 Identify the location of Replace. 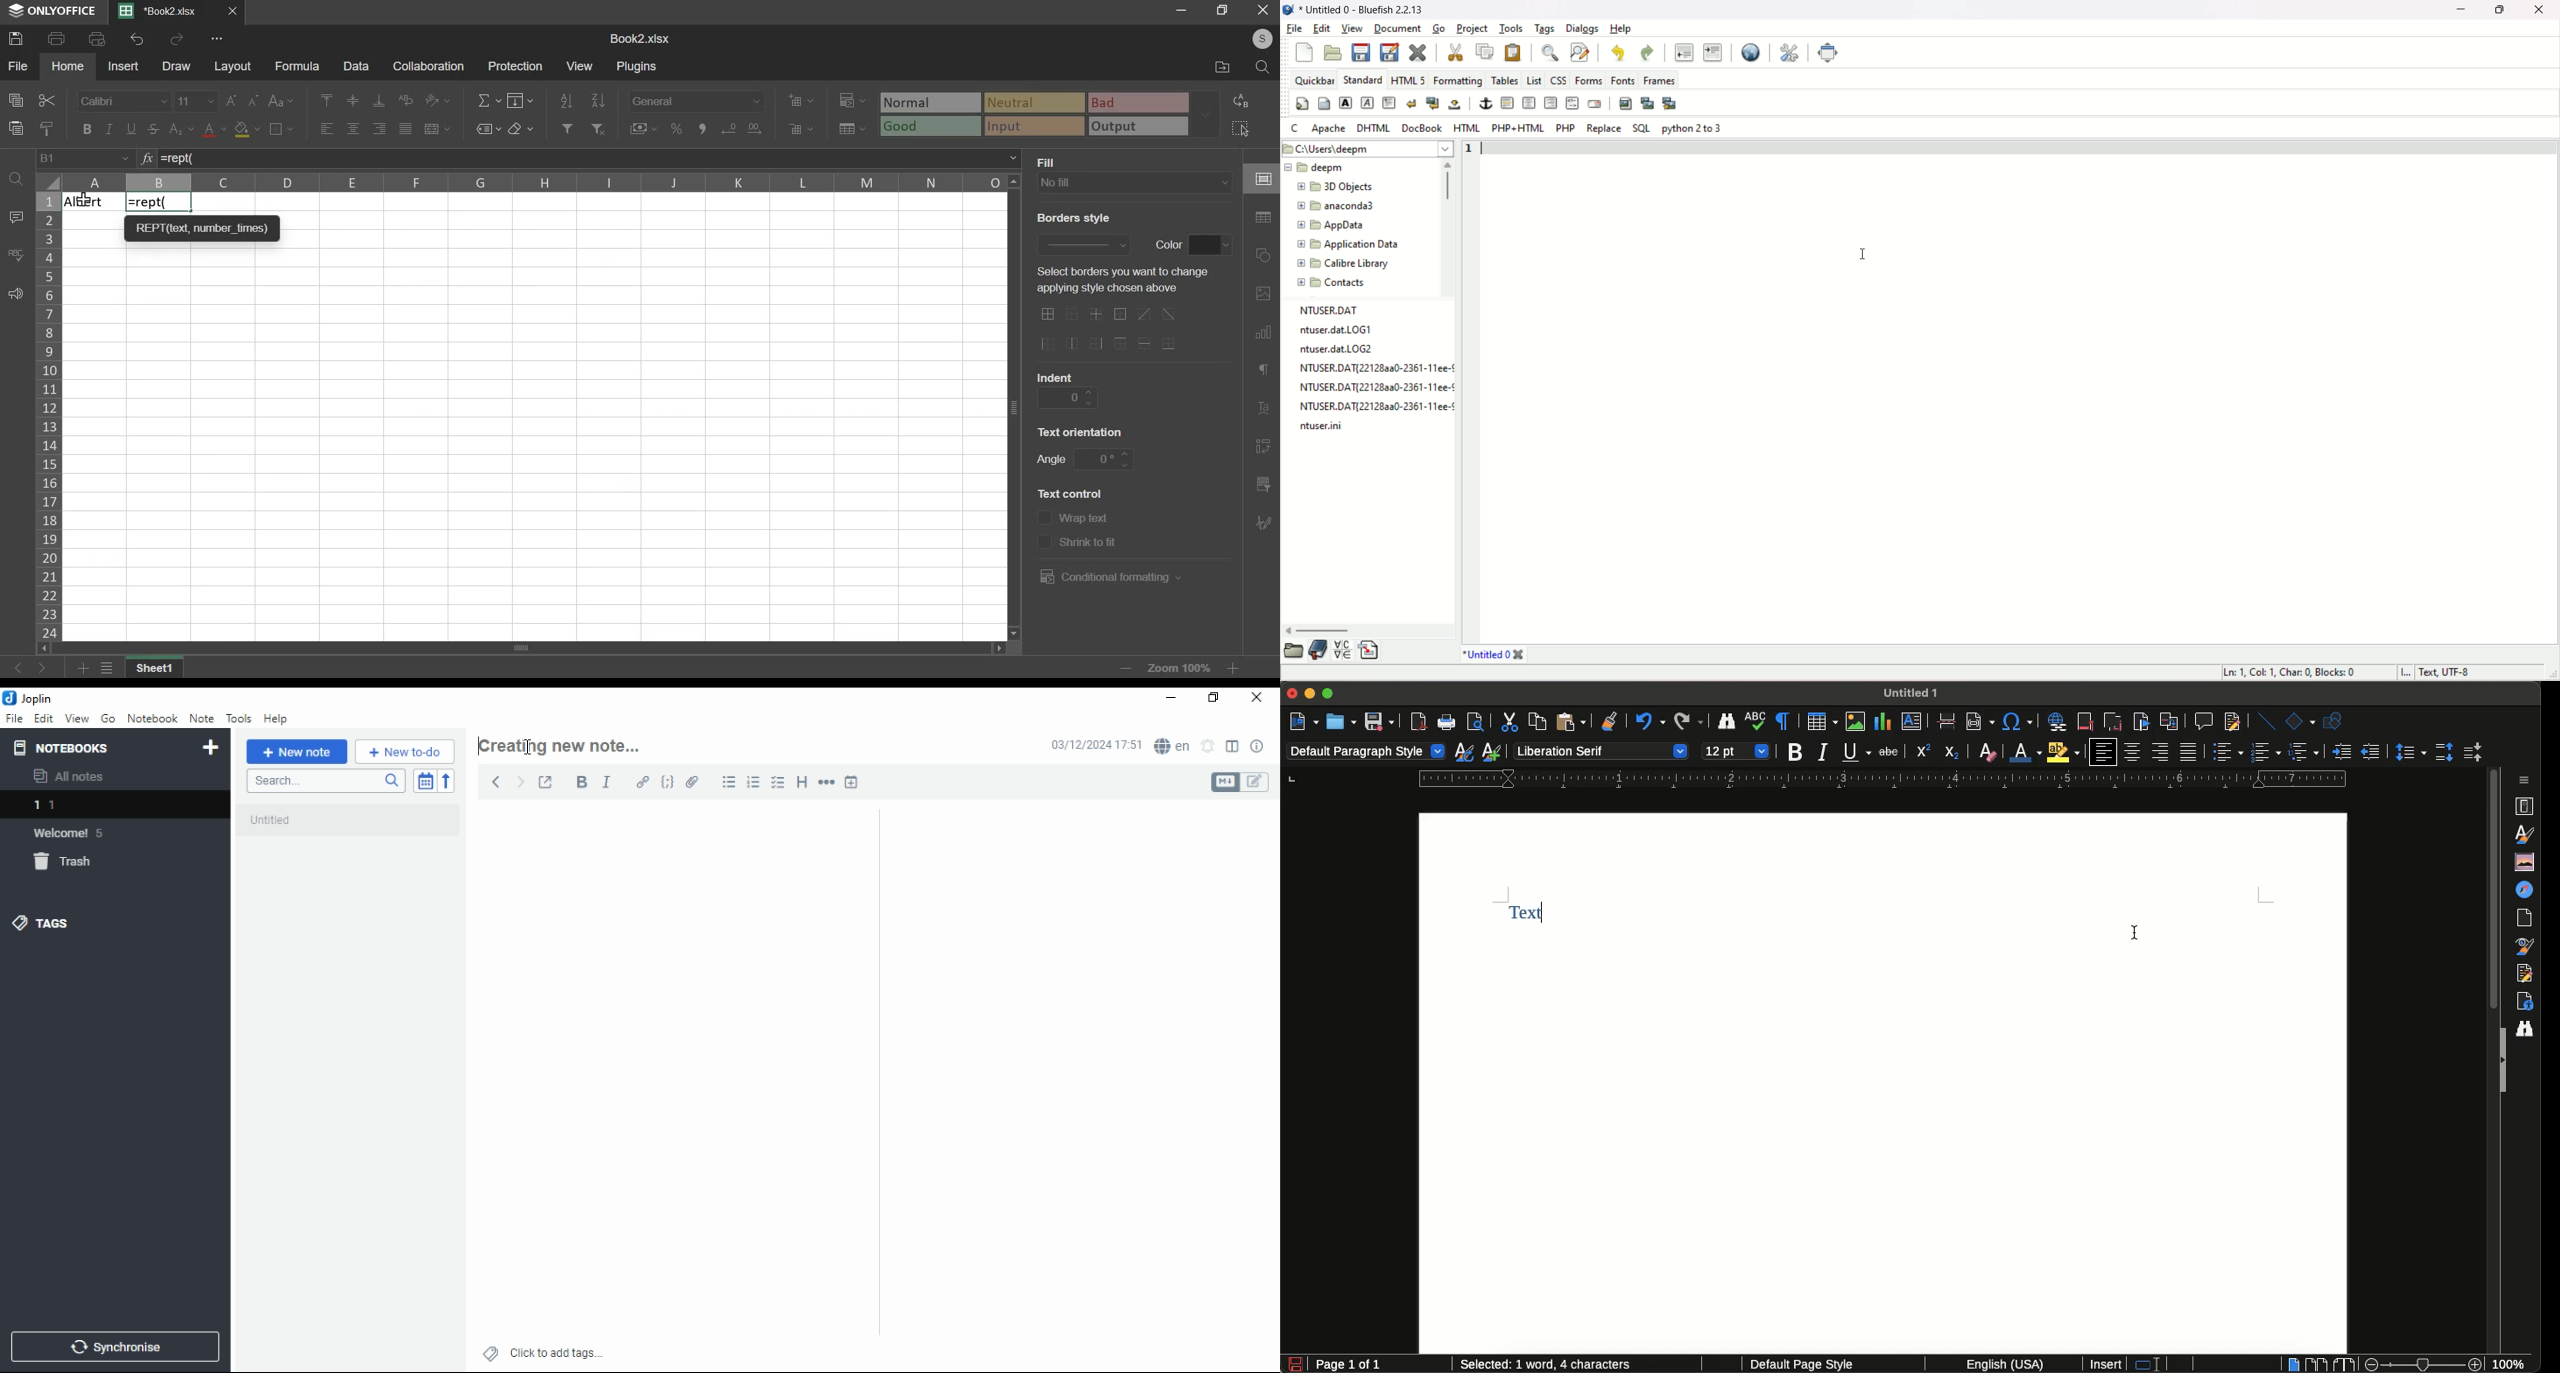
(1605, 129).